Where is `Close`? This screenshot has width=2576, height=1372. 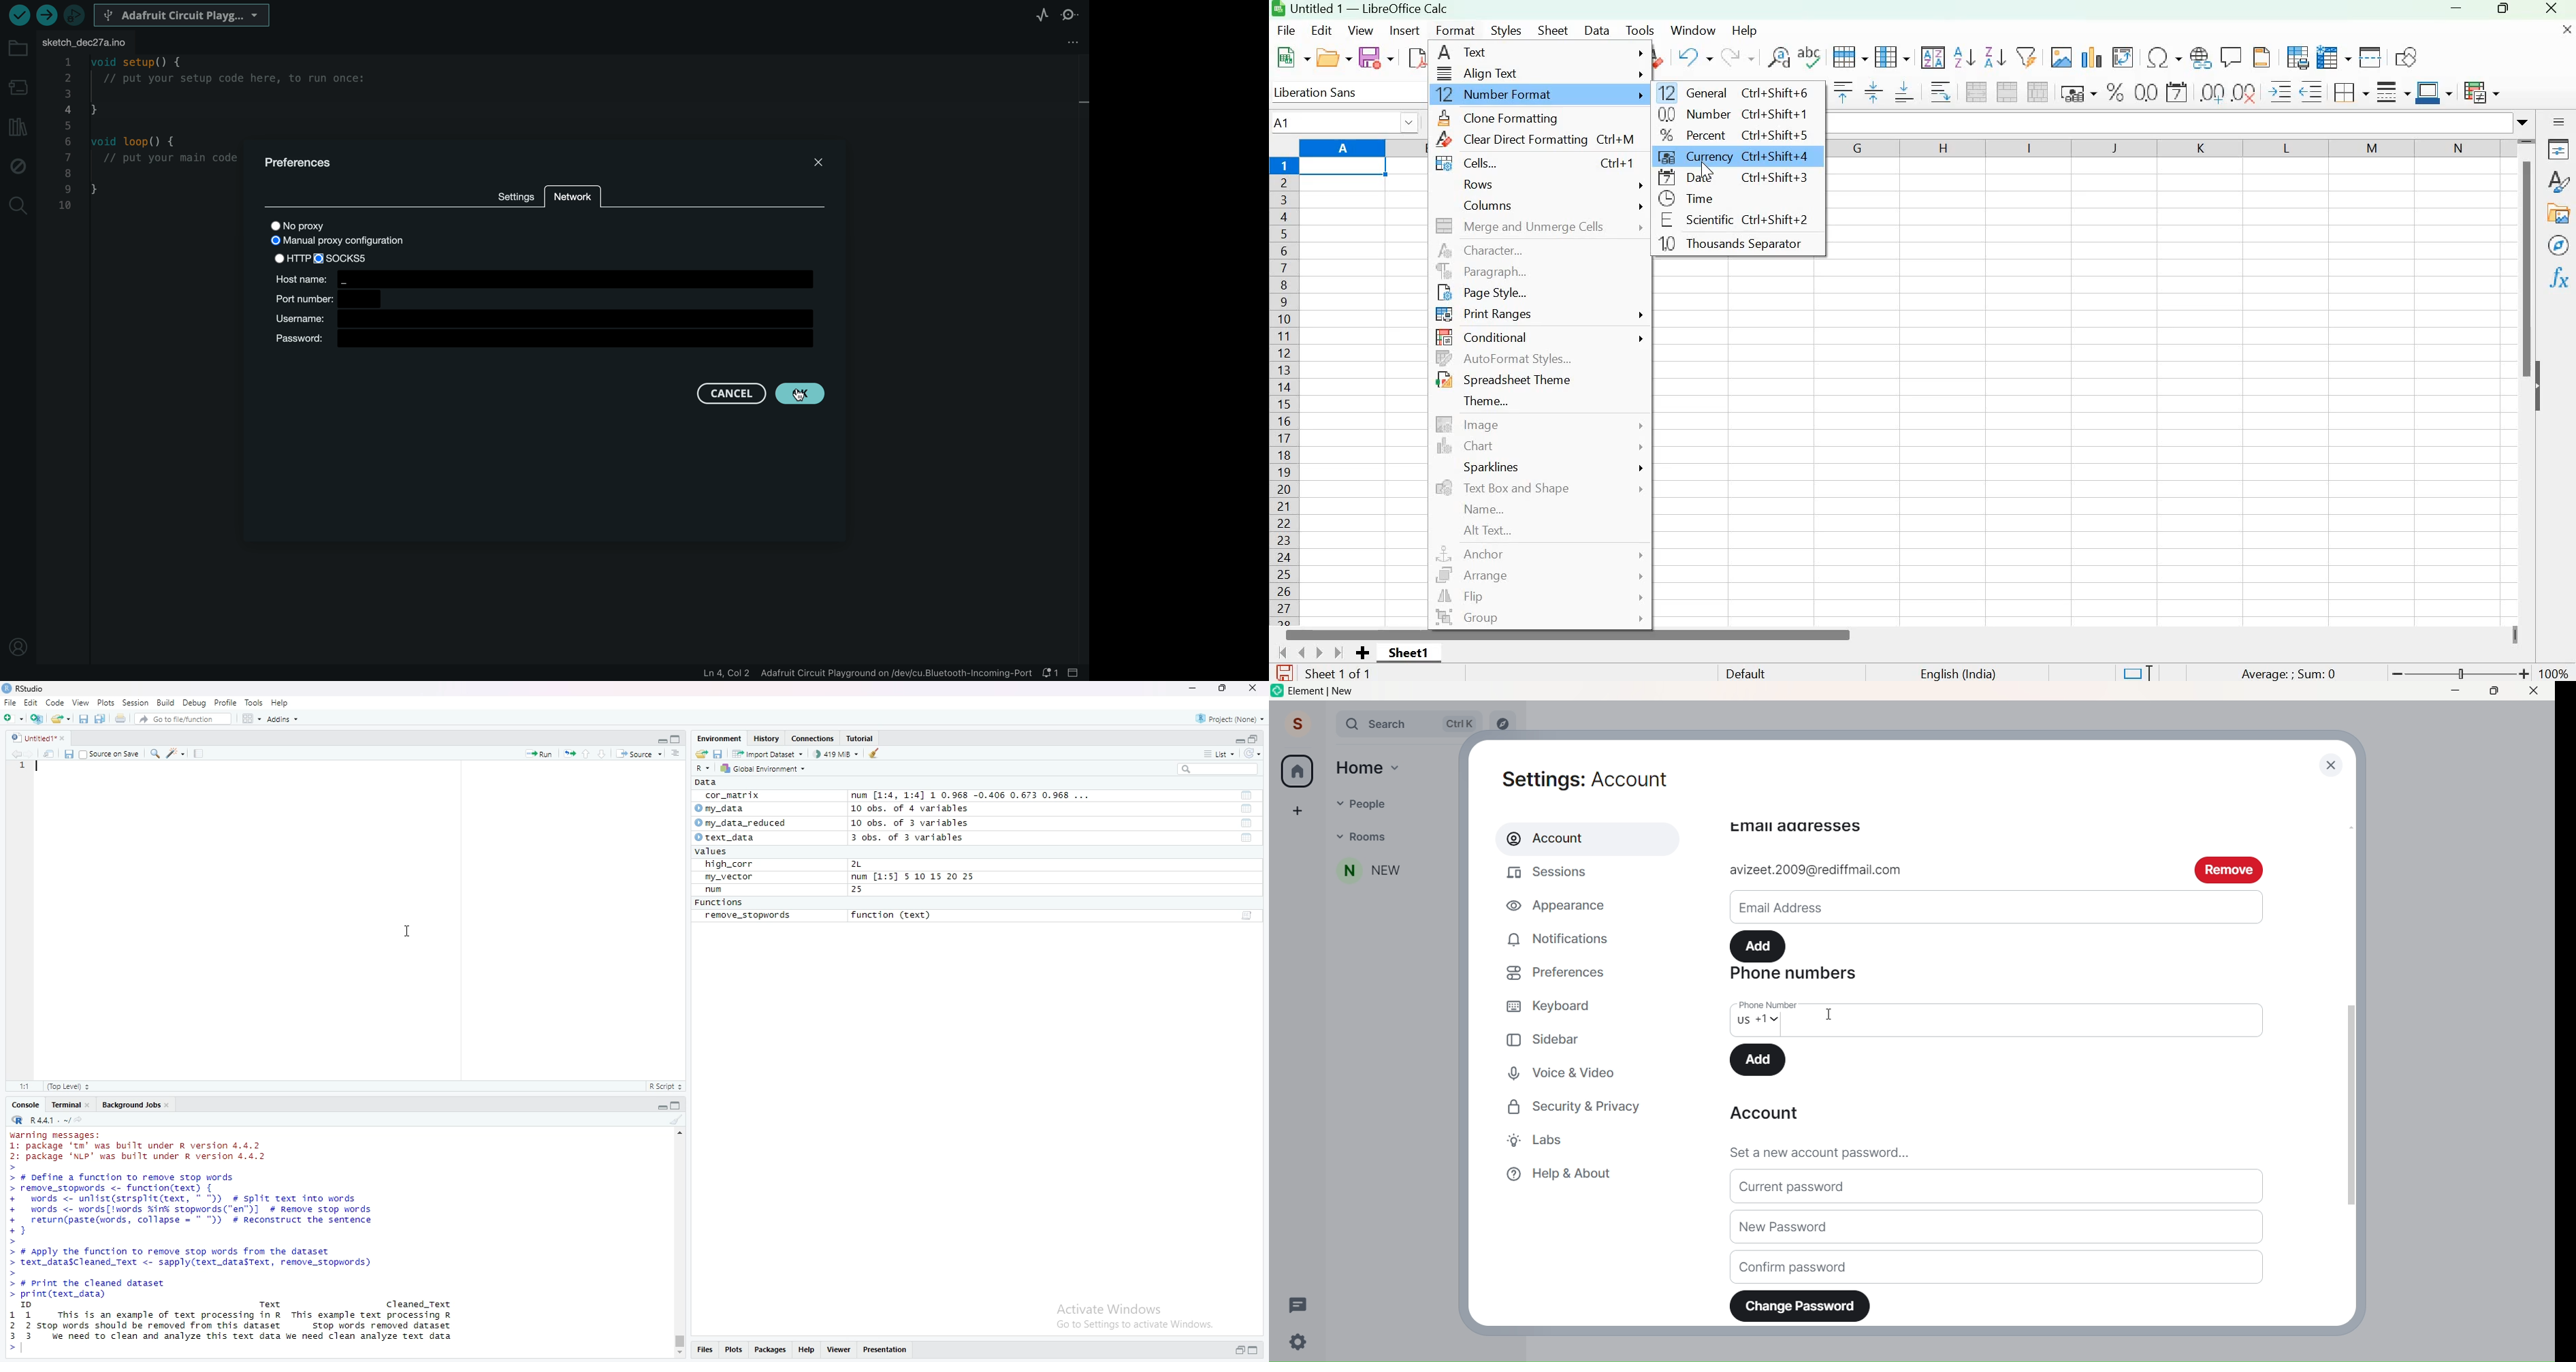 Close is located at coordinates (2554, 10).